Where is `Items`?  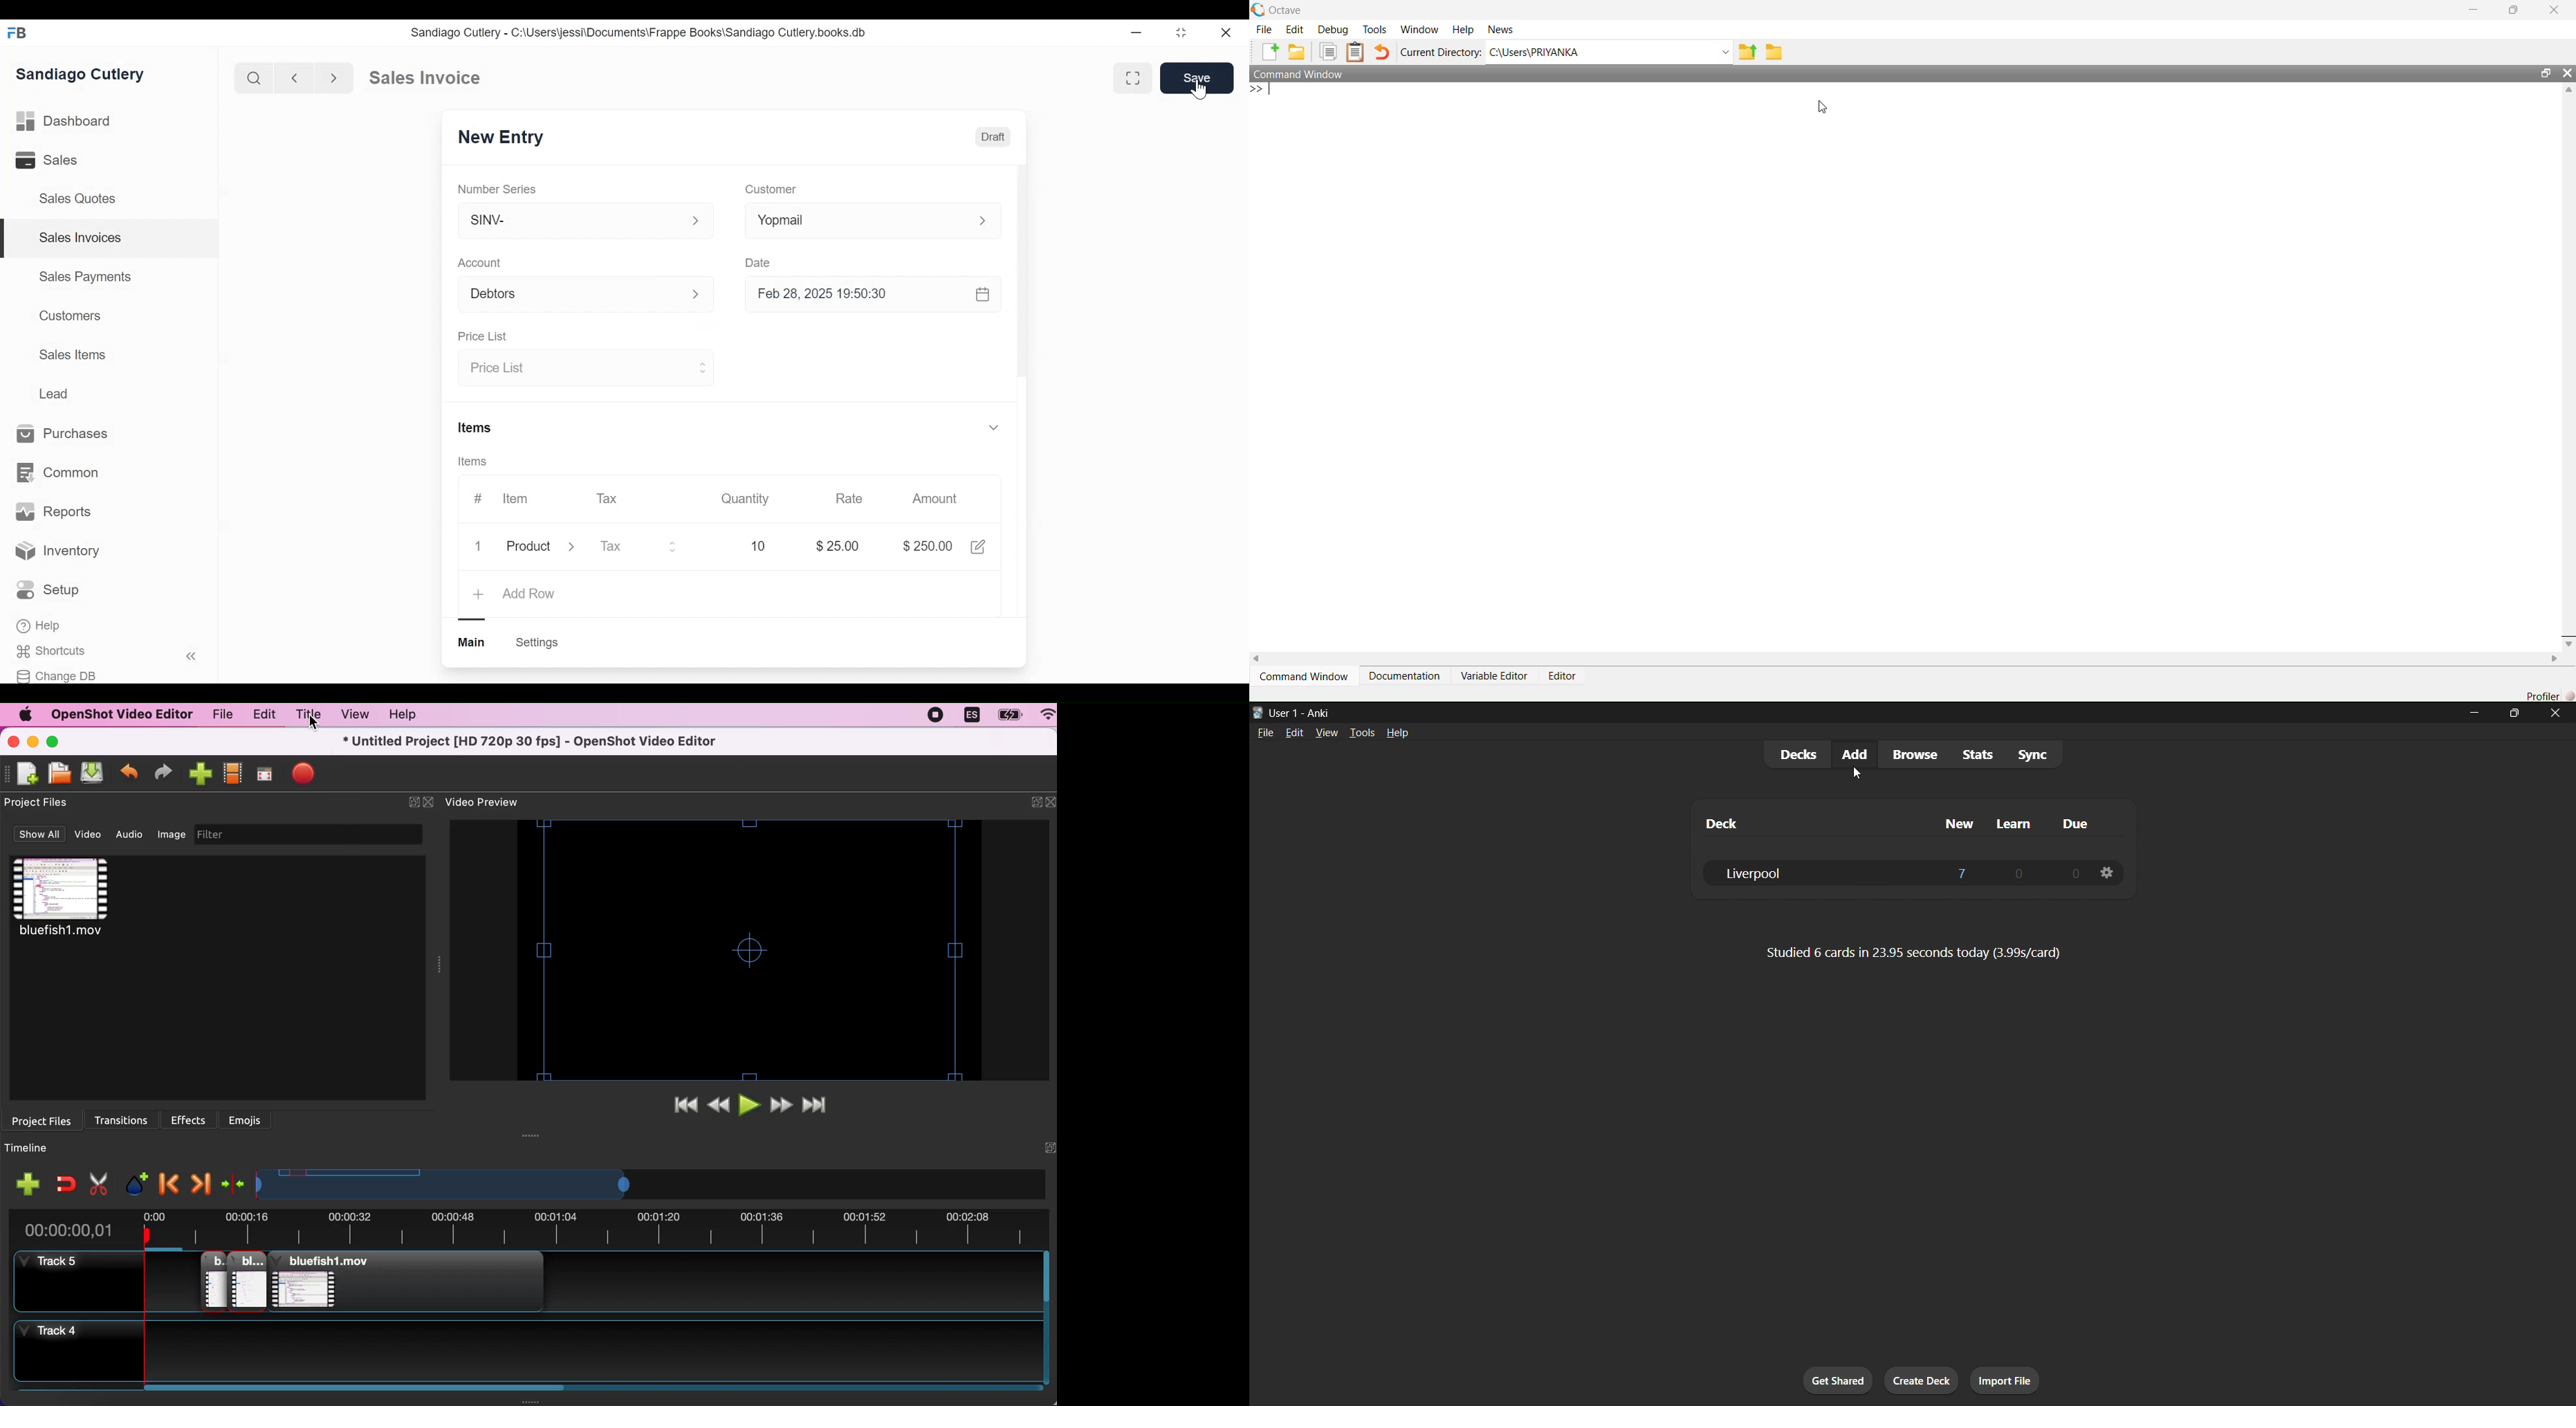 Items is located at coordinates (474, 462).